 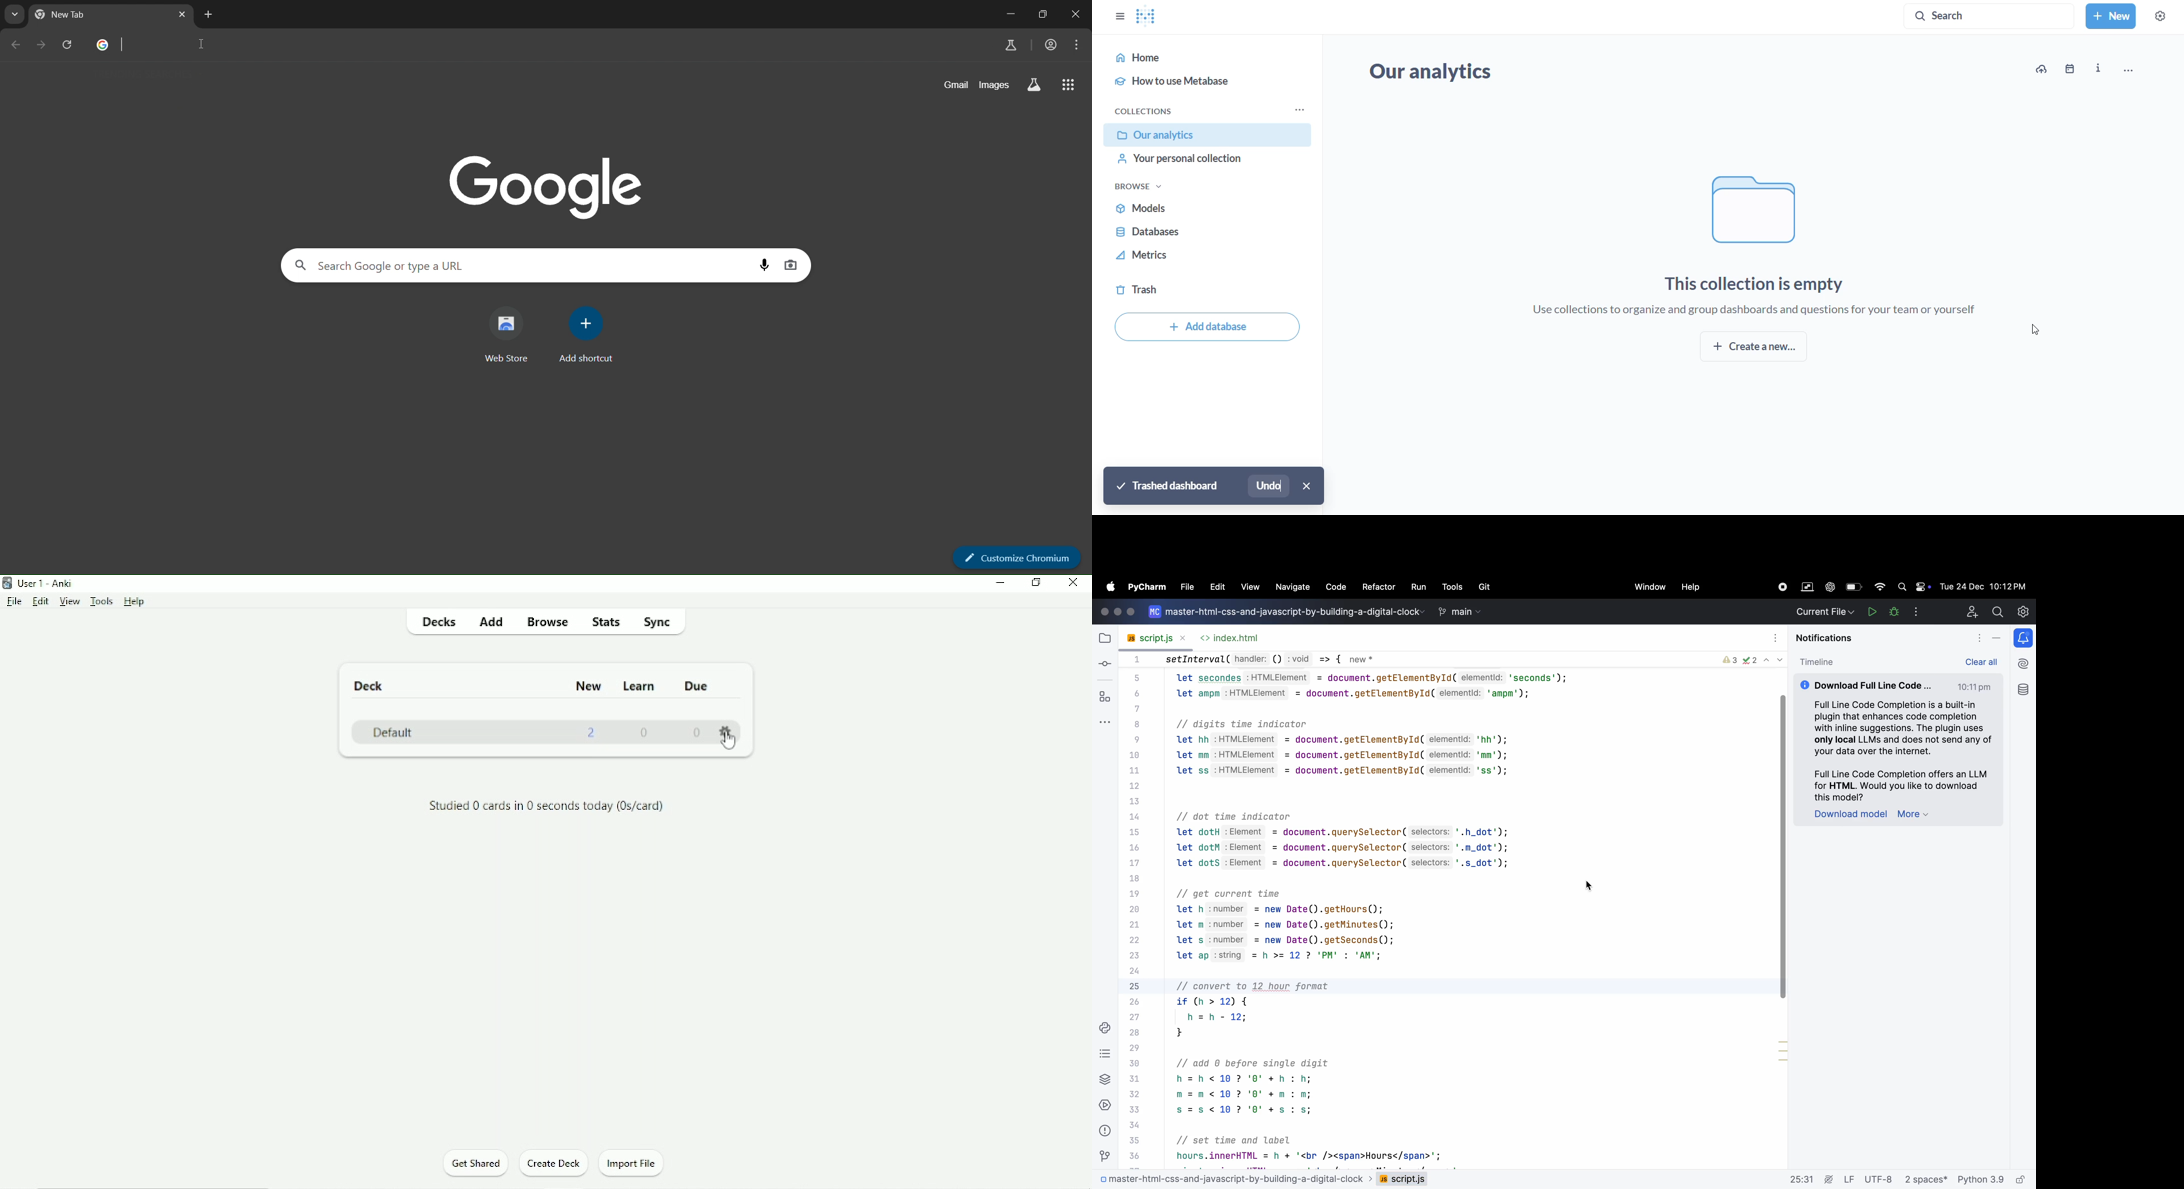 I want to click on close, so click(x=1077, y=14).